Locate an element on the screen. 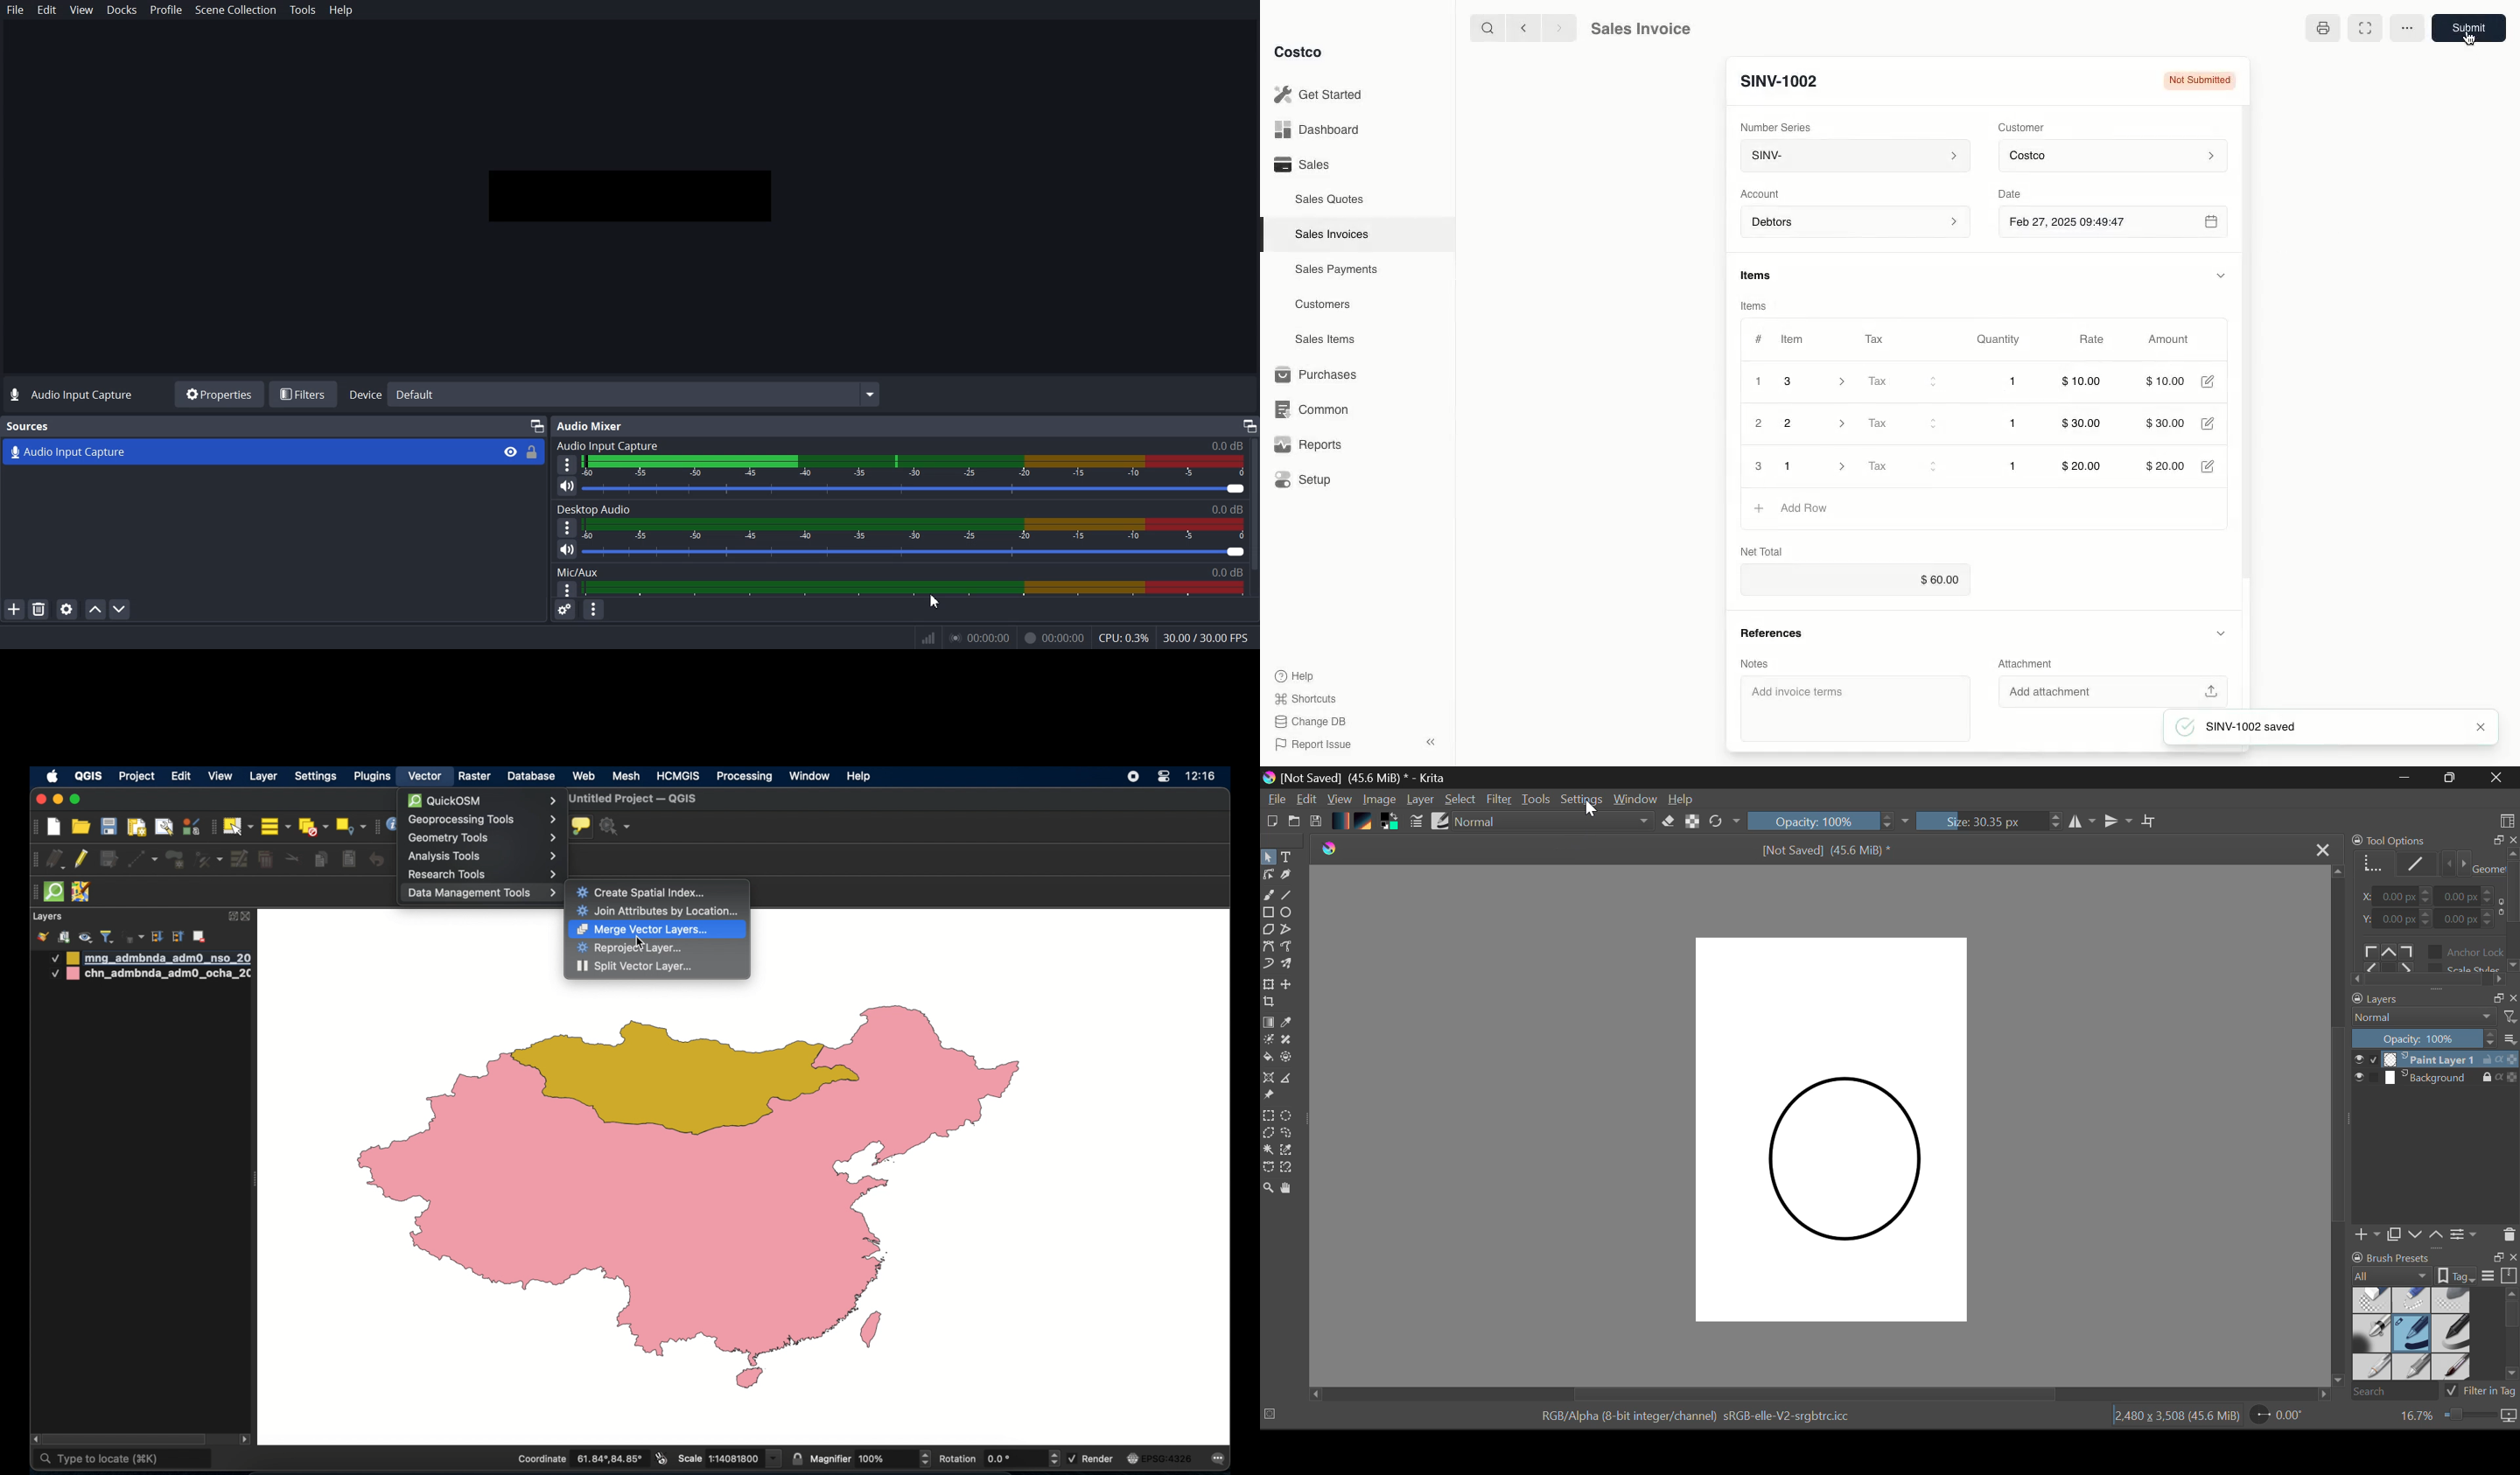  Bezier Curve is located at coordinates (1268, 948).